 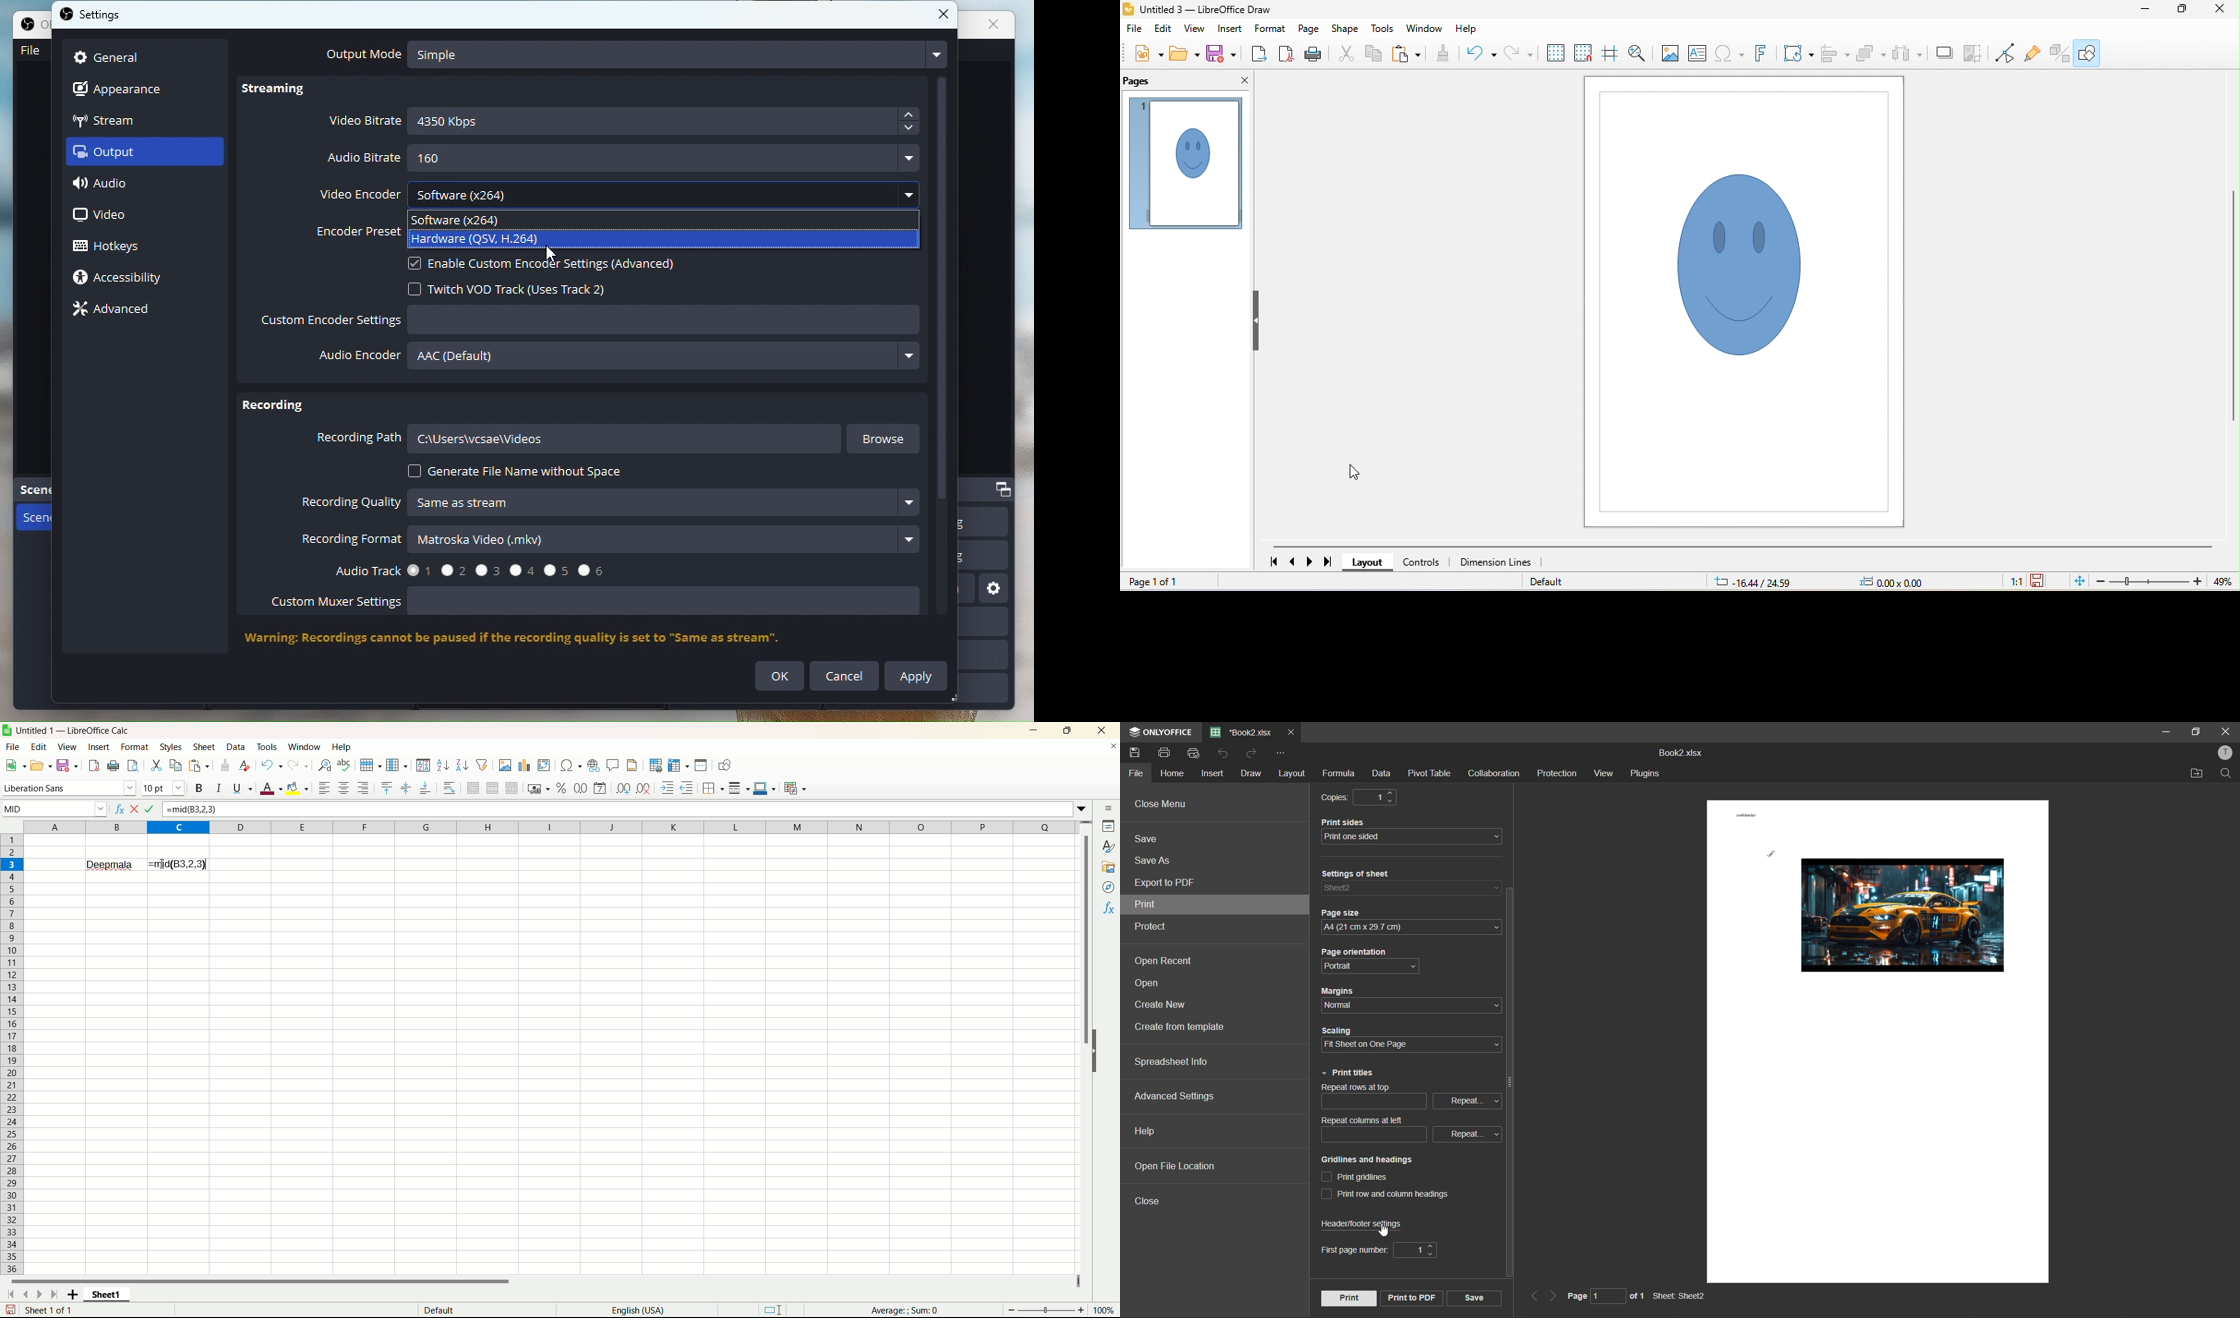 What do you see at coordinates (1358, 475) in the screenshot?
I see `cursor` at bounding box center [1358, 475].